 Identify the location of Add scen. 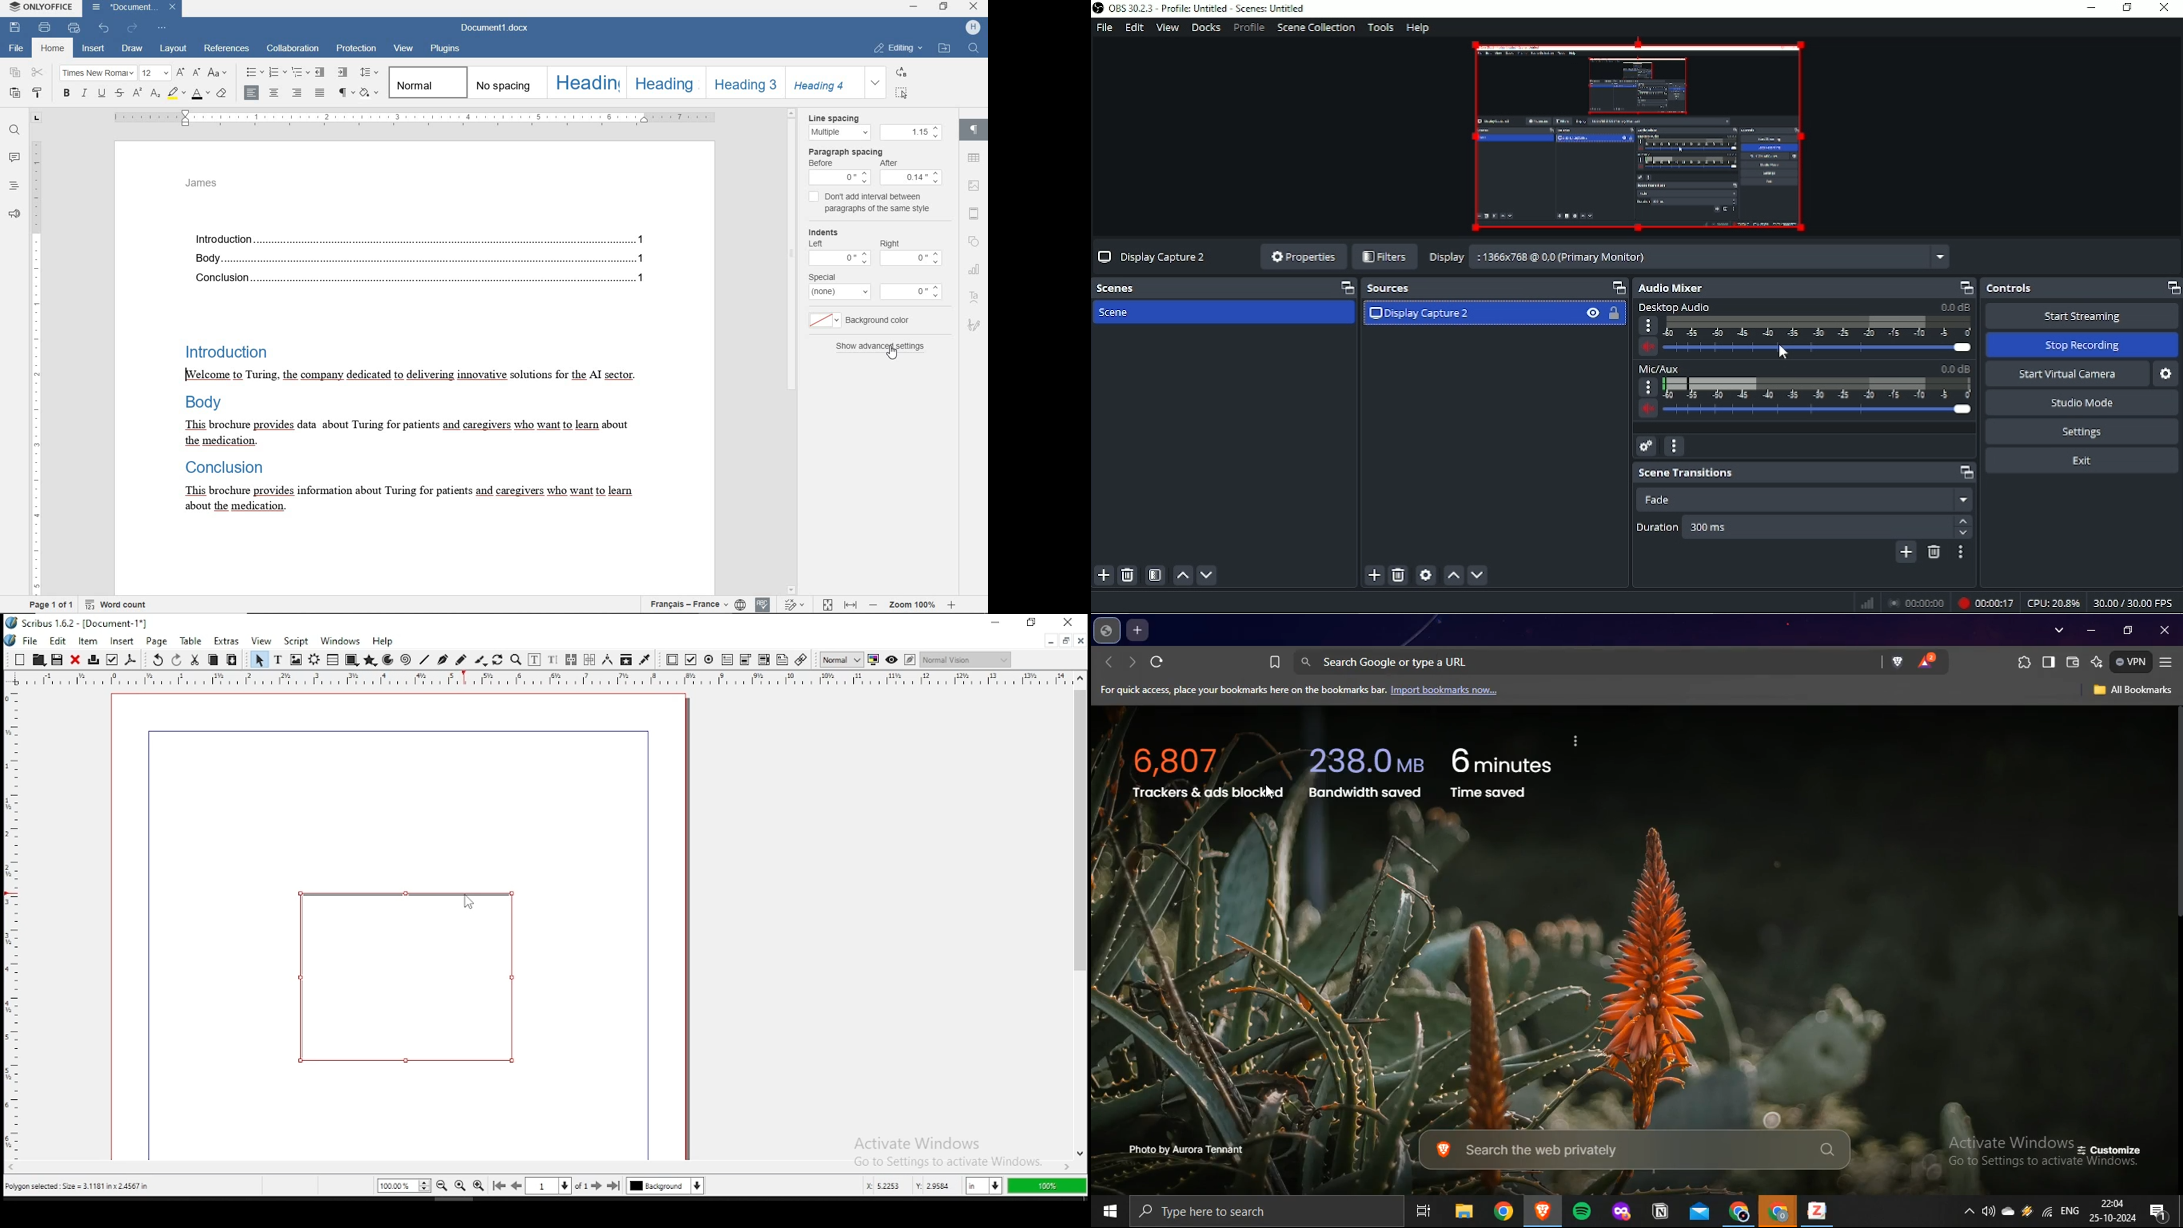
(1103, 576).